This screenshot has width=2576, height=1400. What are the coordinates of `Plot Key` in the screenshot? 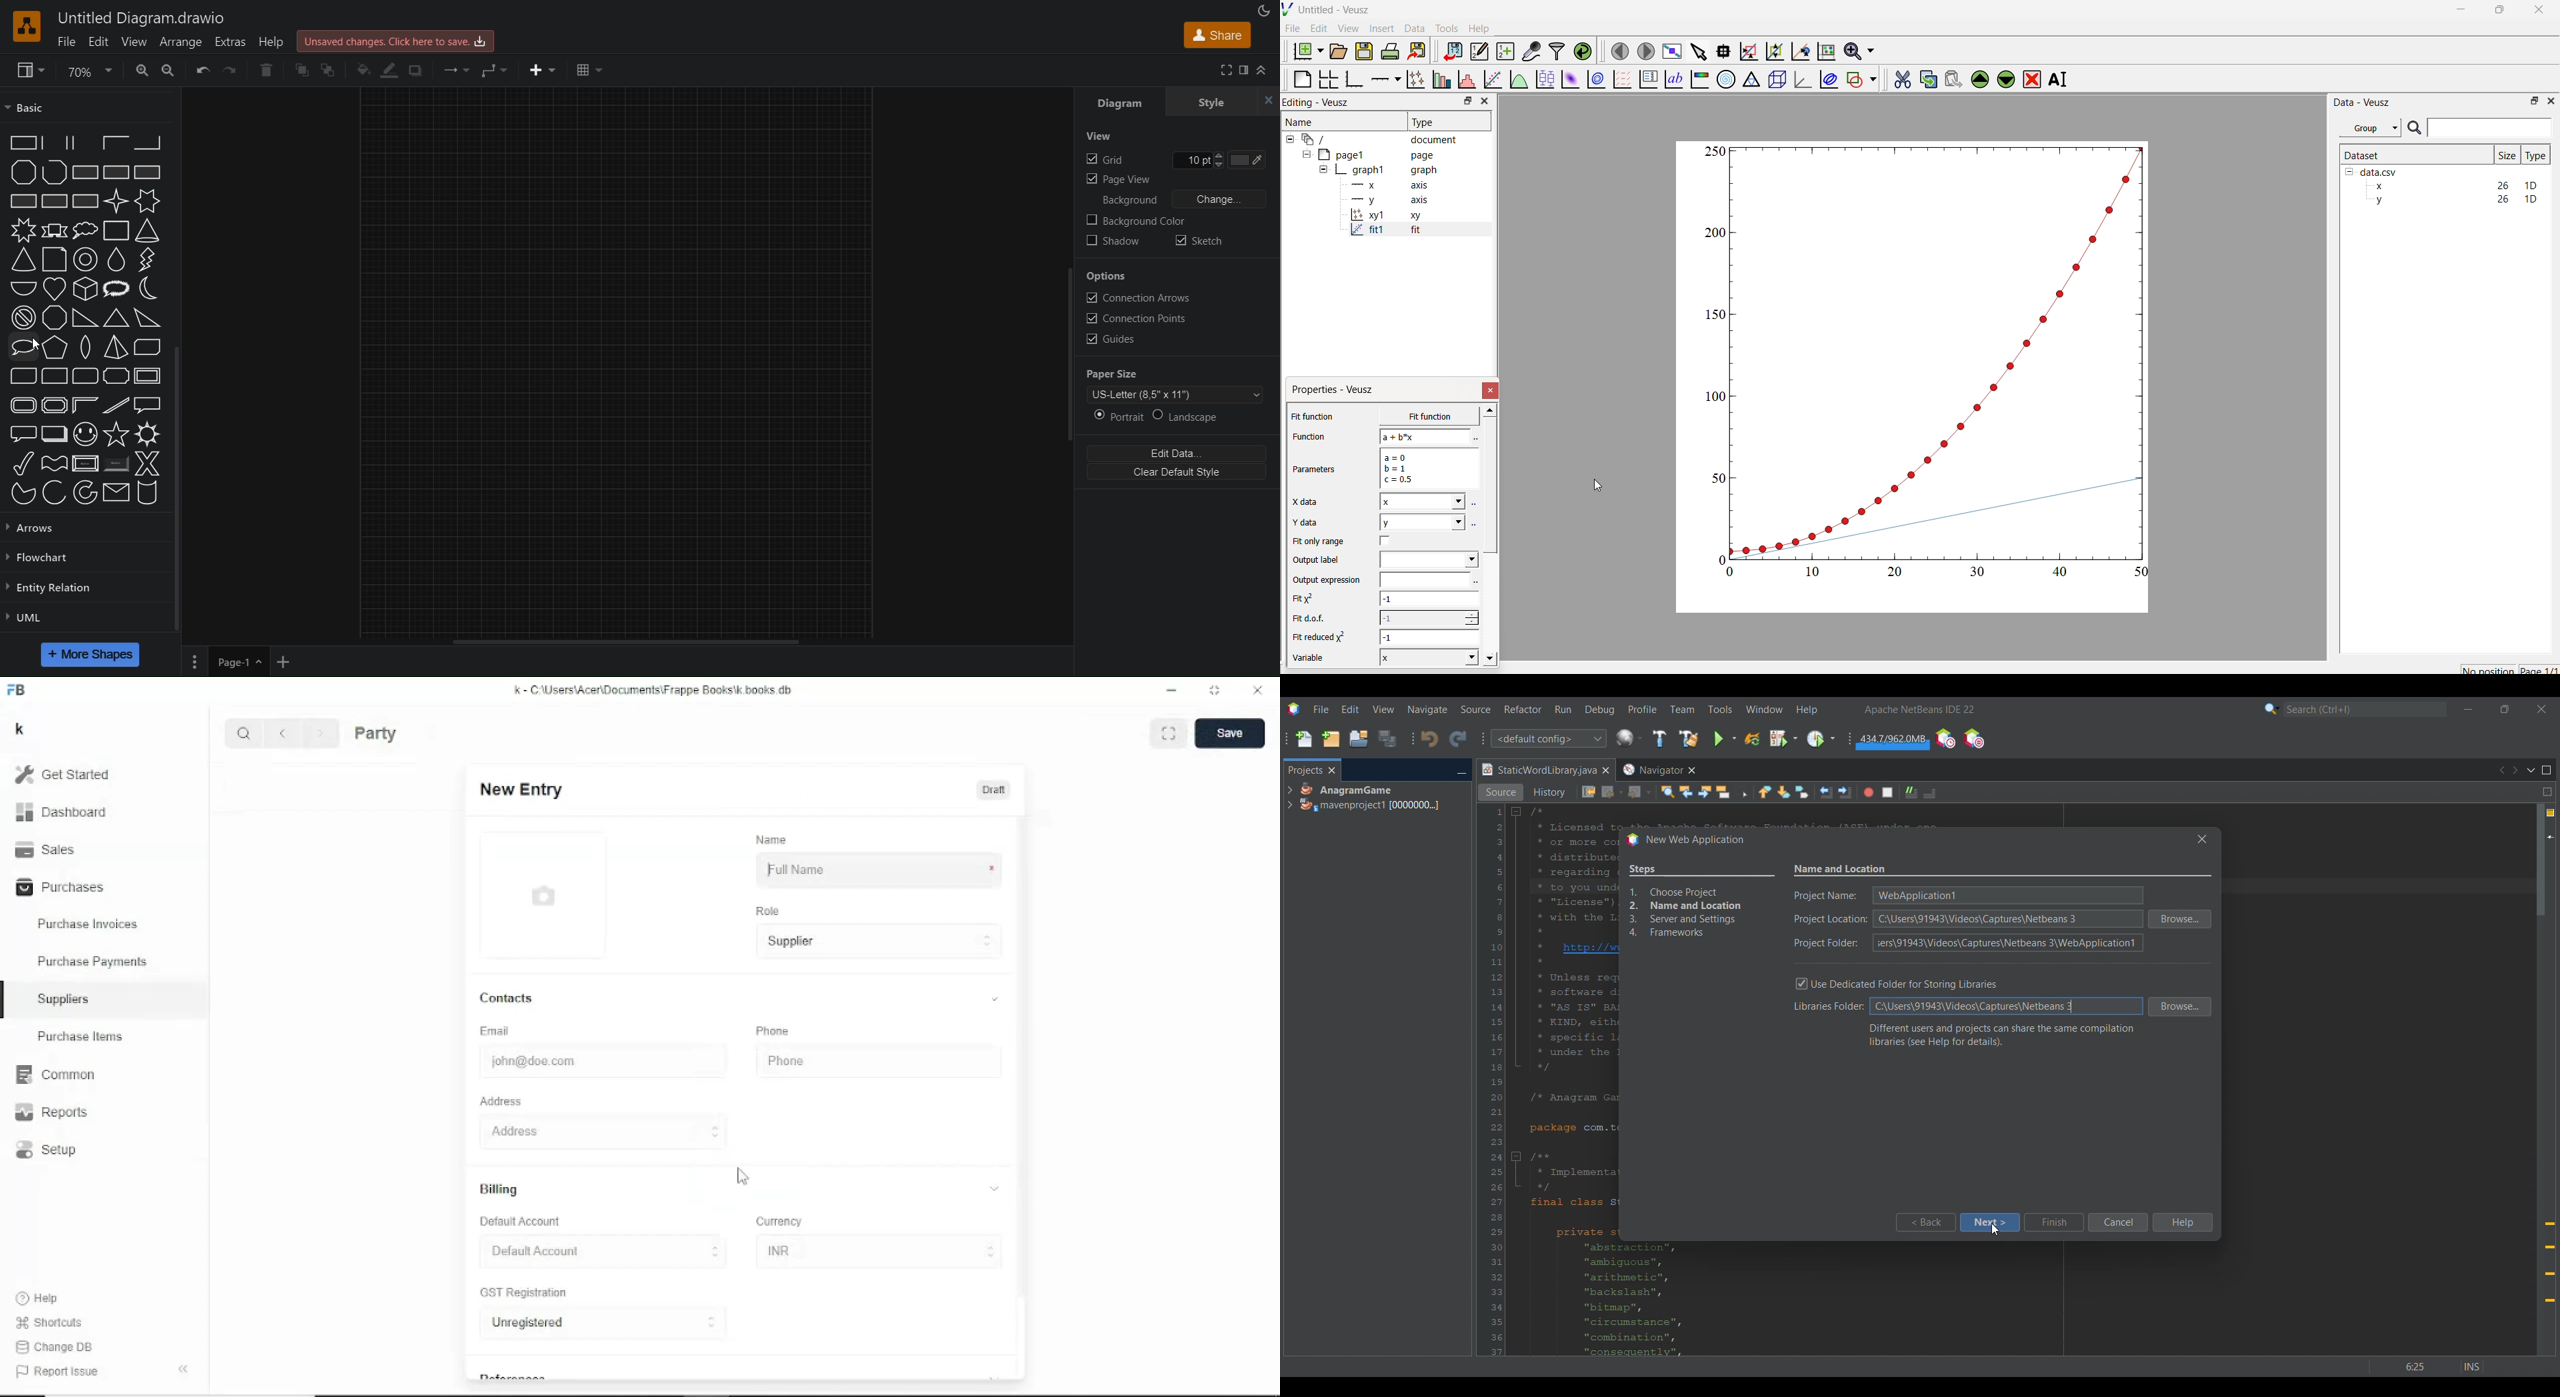 It's located at (1648, 79).